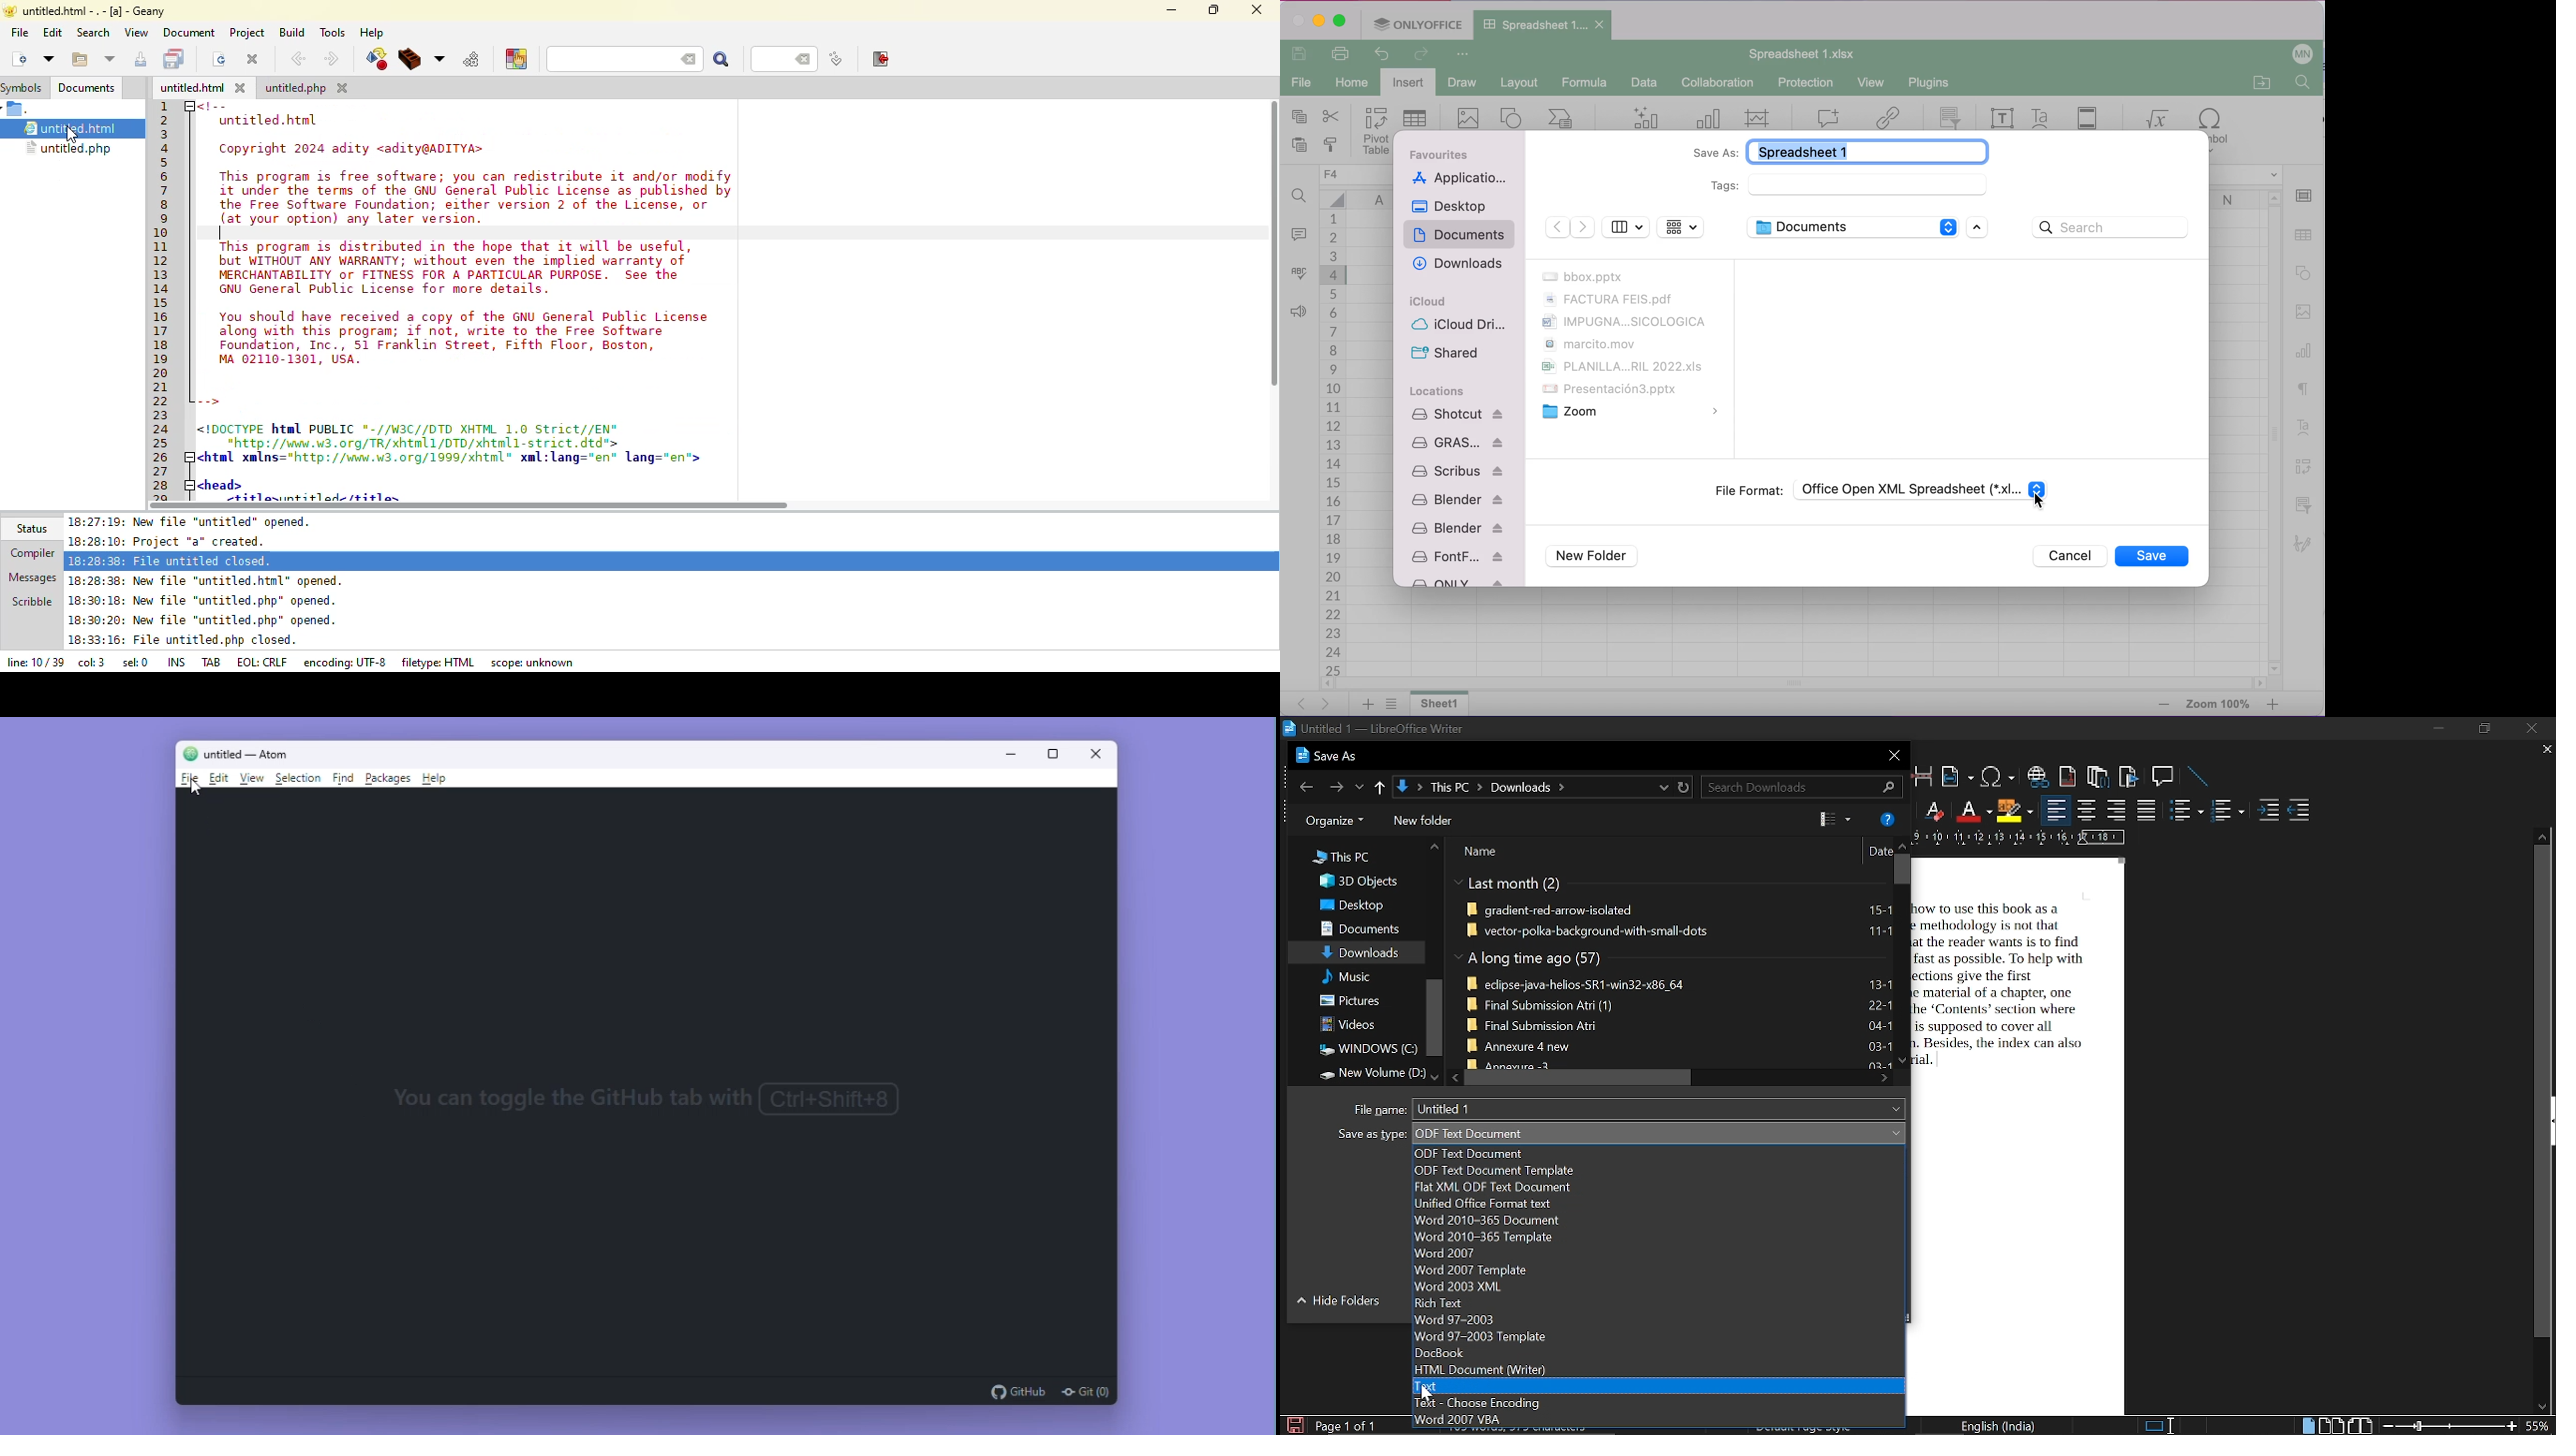 This screenshot has width=2576, height=1456. Describe the element at coordinates (436, 781) in the screenshot. I see `Help` at that location.